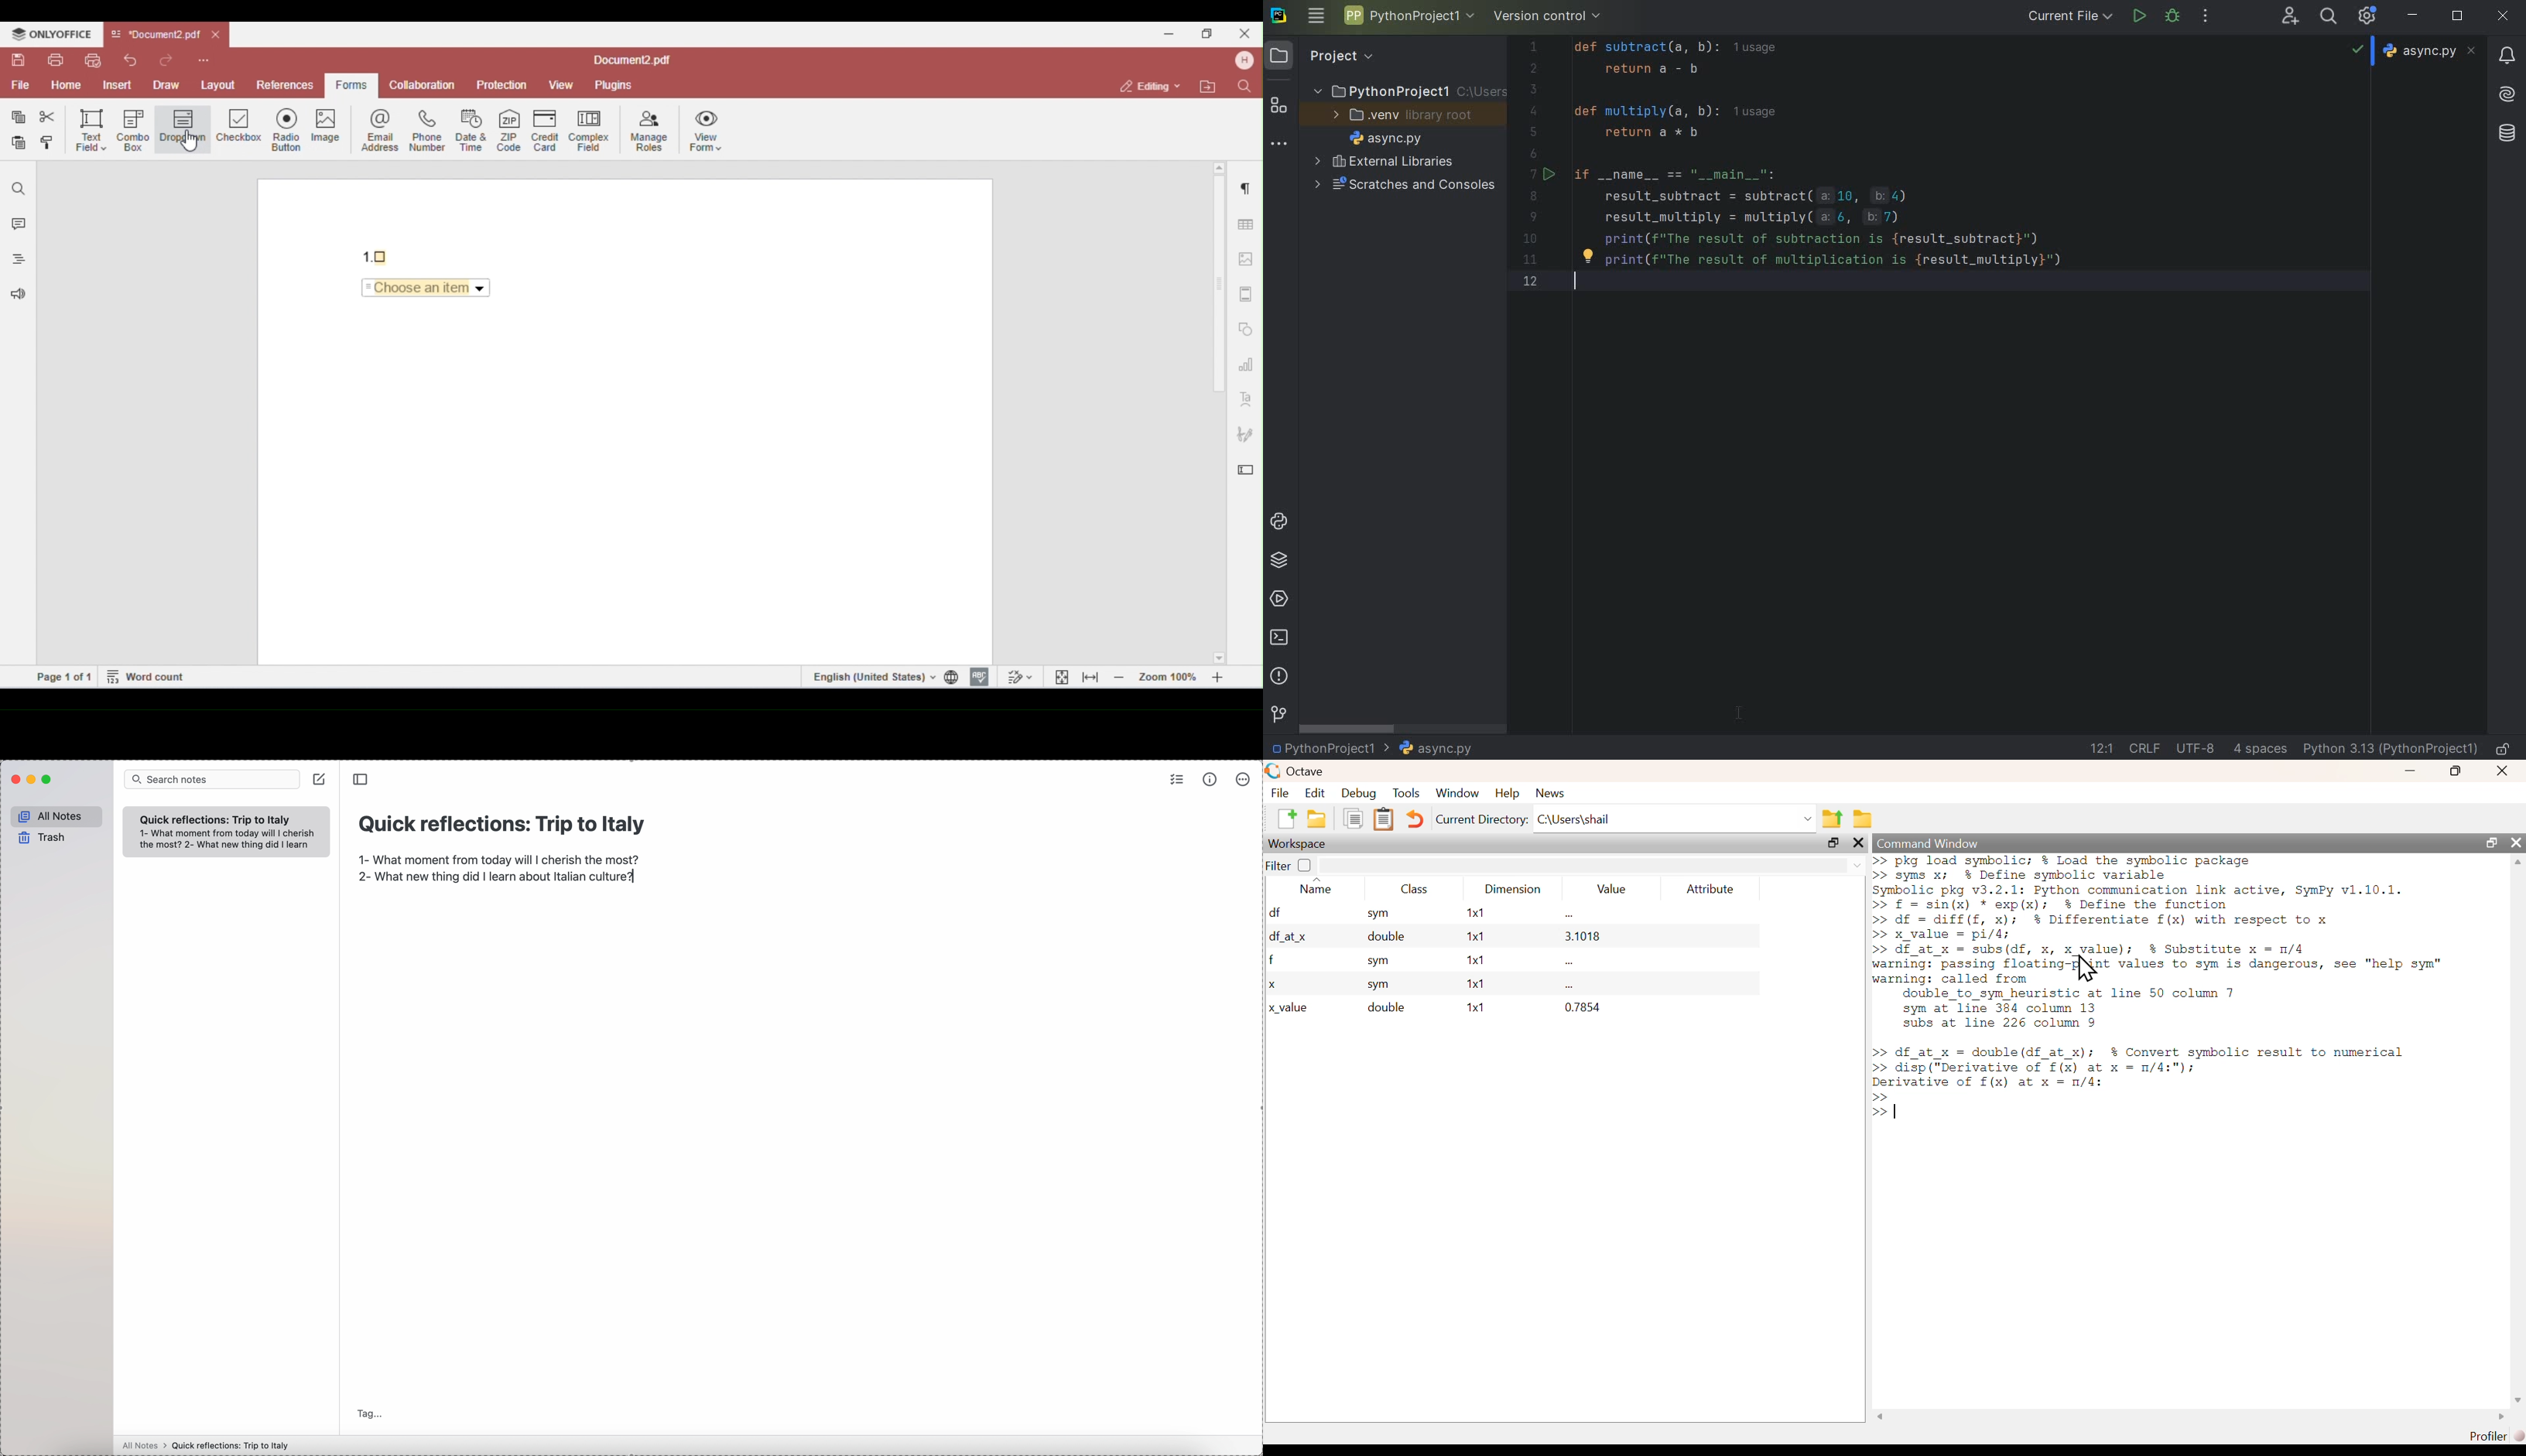 The height and width of the screenshot is (1456, 2548). What do you see at coordinates (2290, 15) in the screenshot?
I see `code with me` at bounding box center [2290, 15].